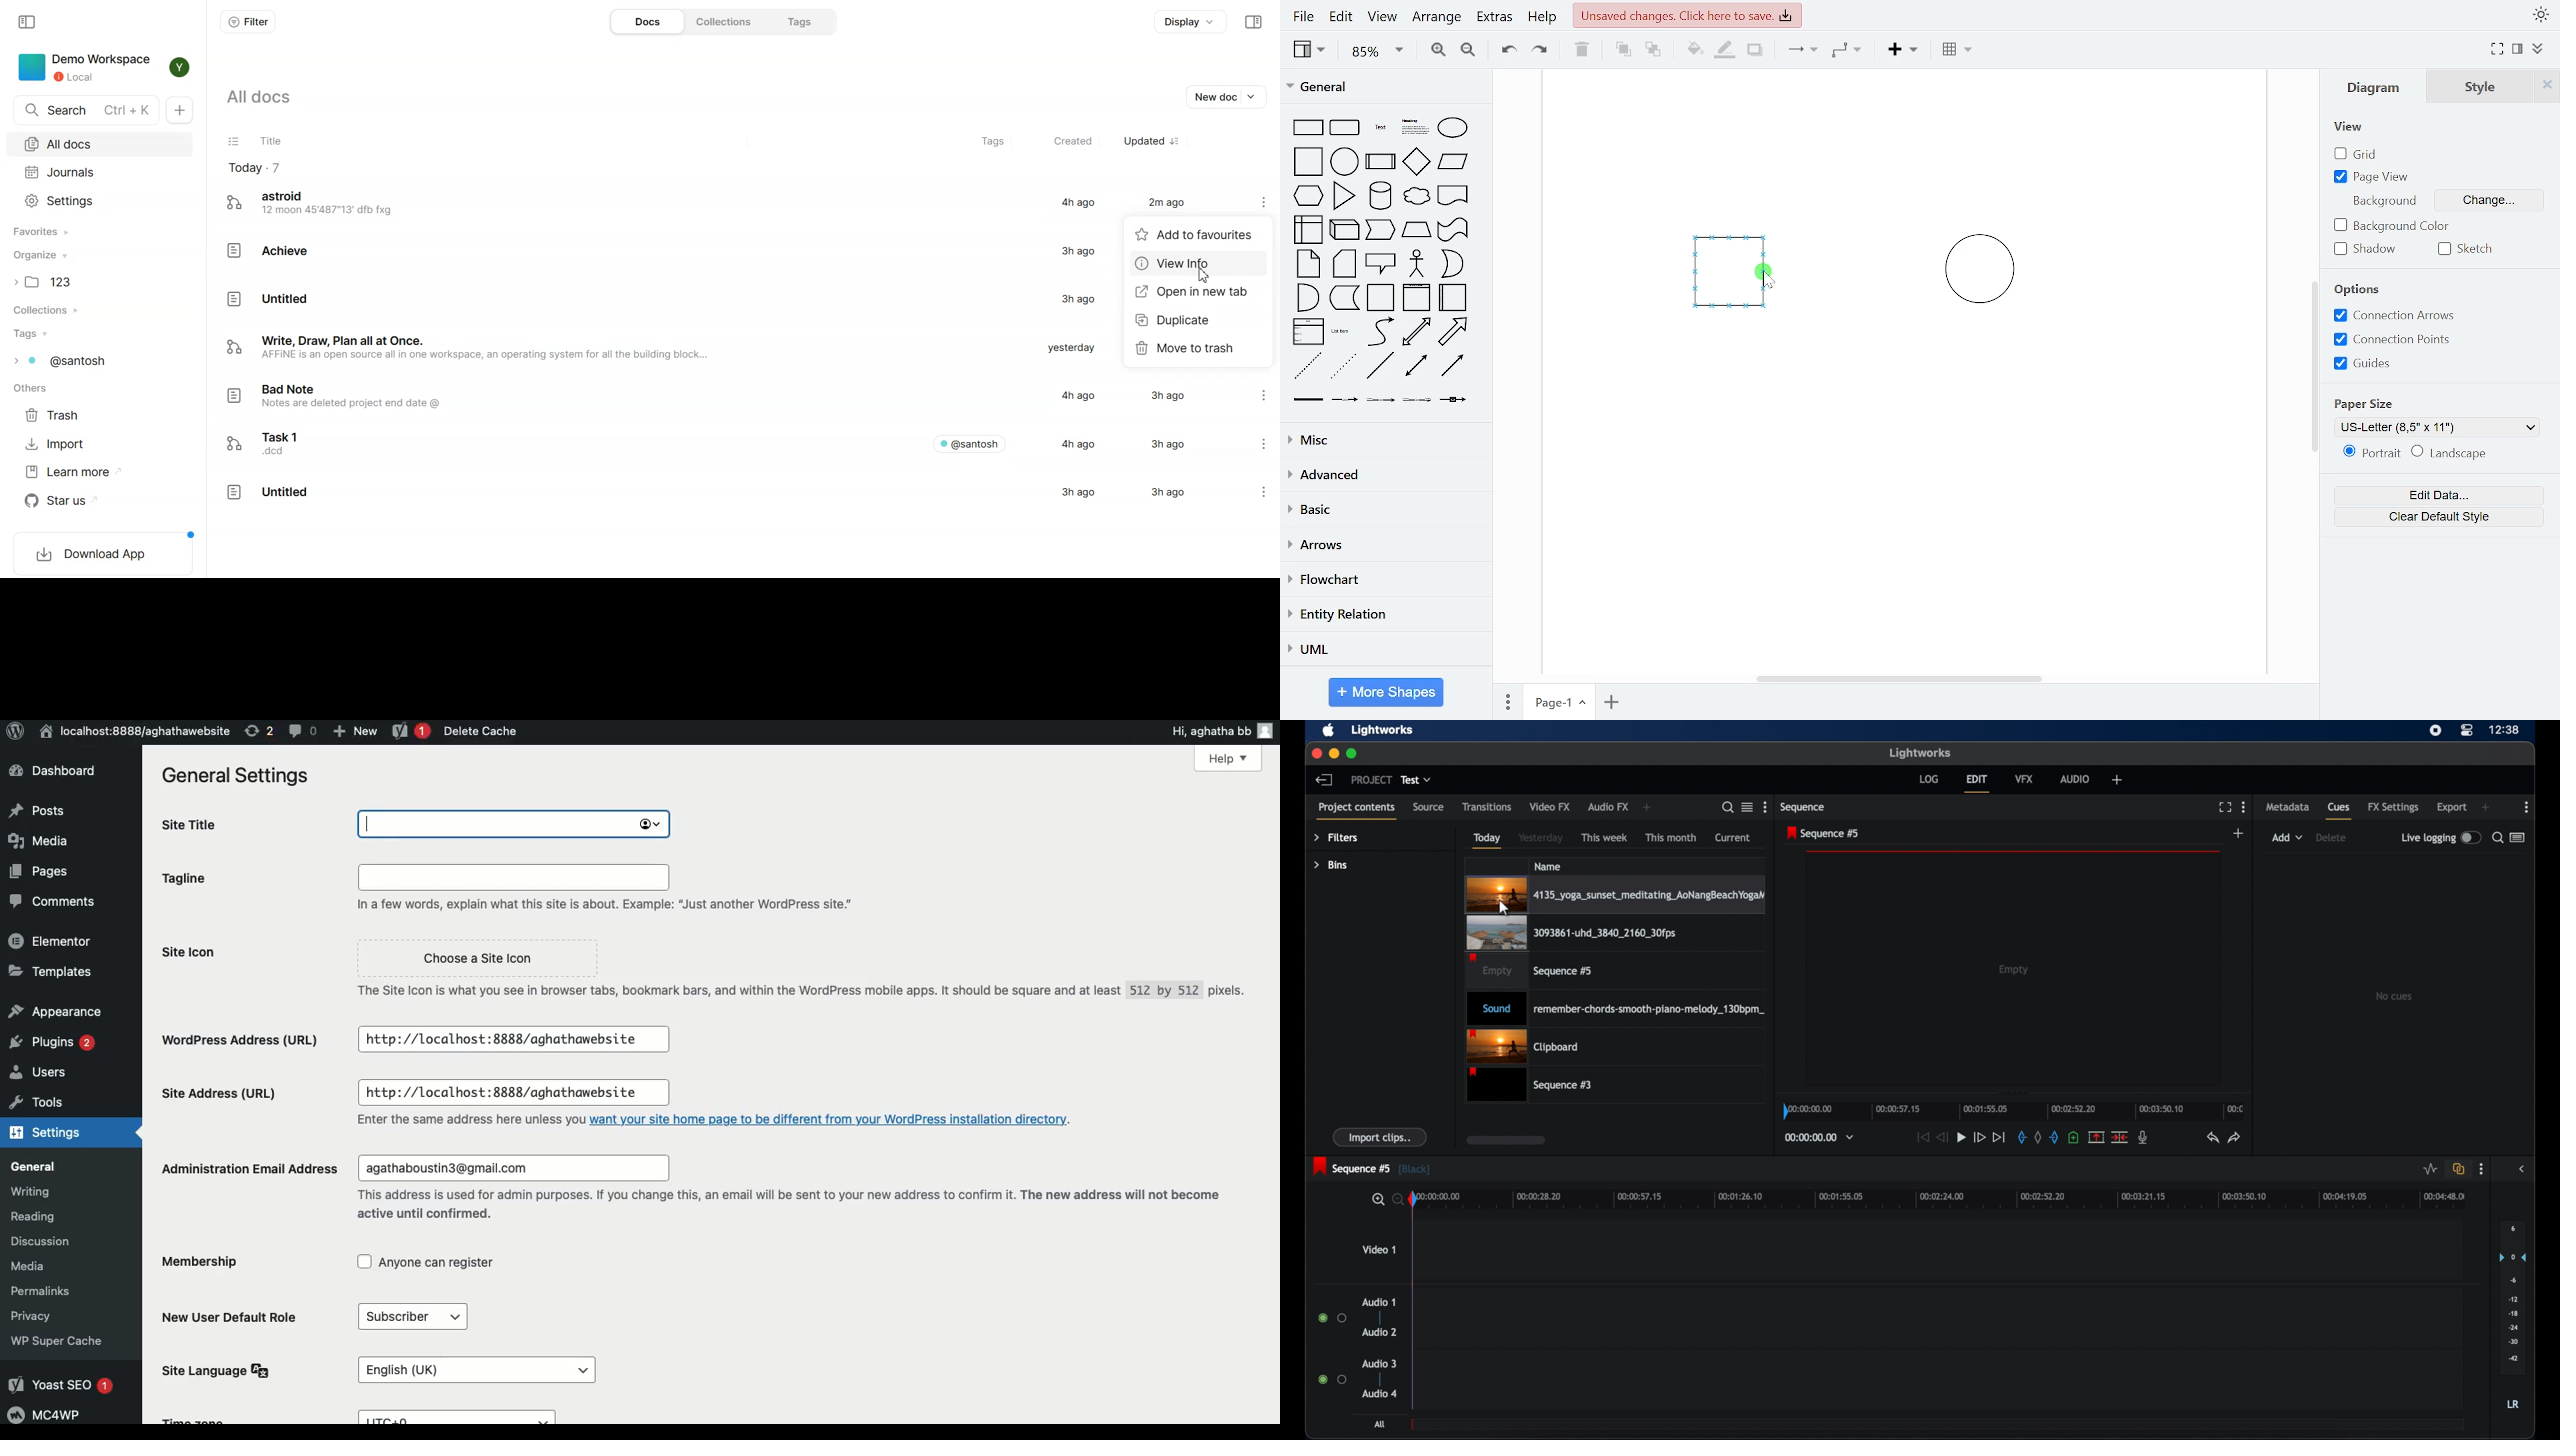 This screenshot has width=2576, height=1456. Describe the element at coordinates (1253, 487) in the screenshot. I see `Settings` at that location.